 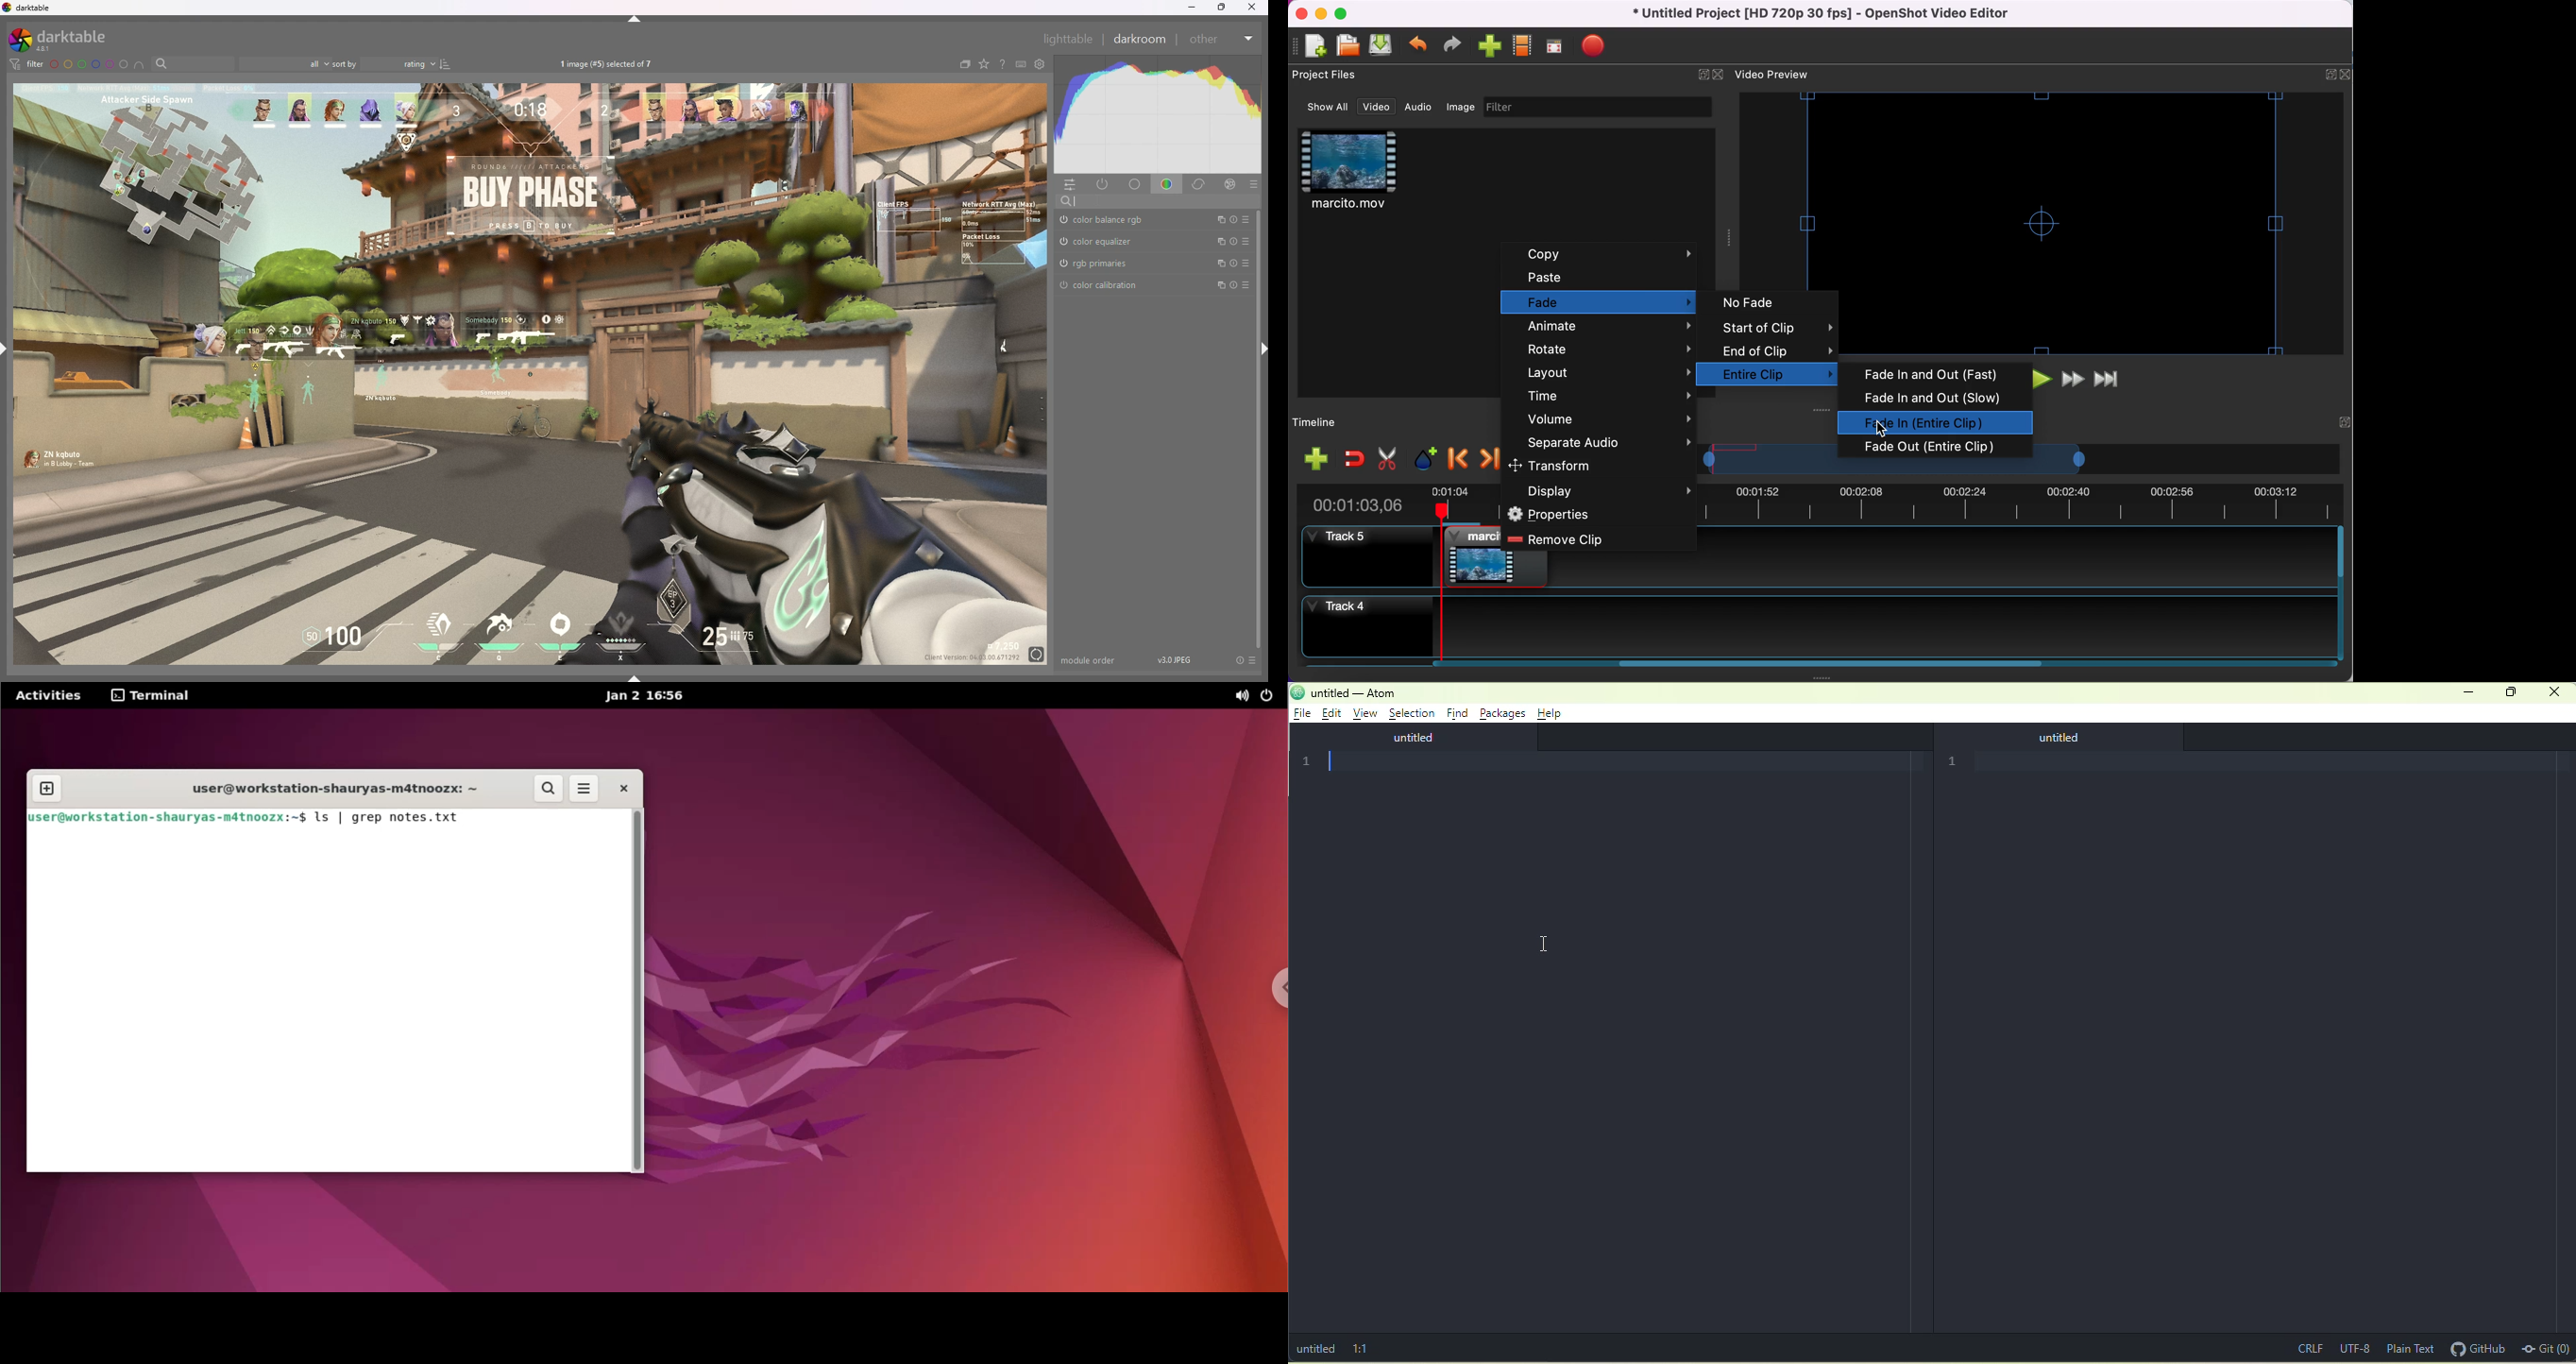 I want to click on keyboard shortcuts, so click(x=1022, y=63).